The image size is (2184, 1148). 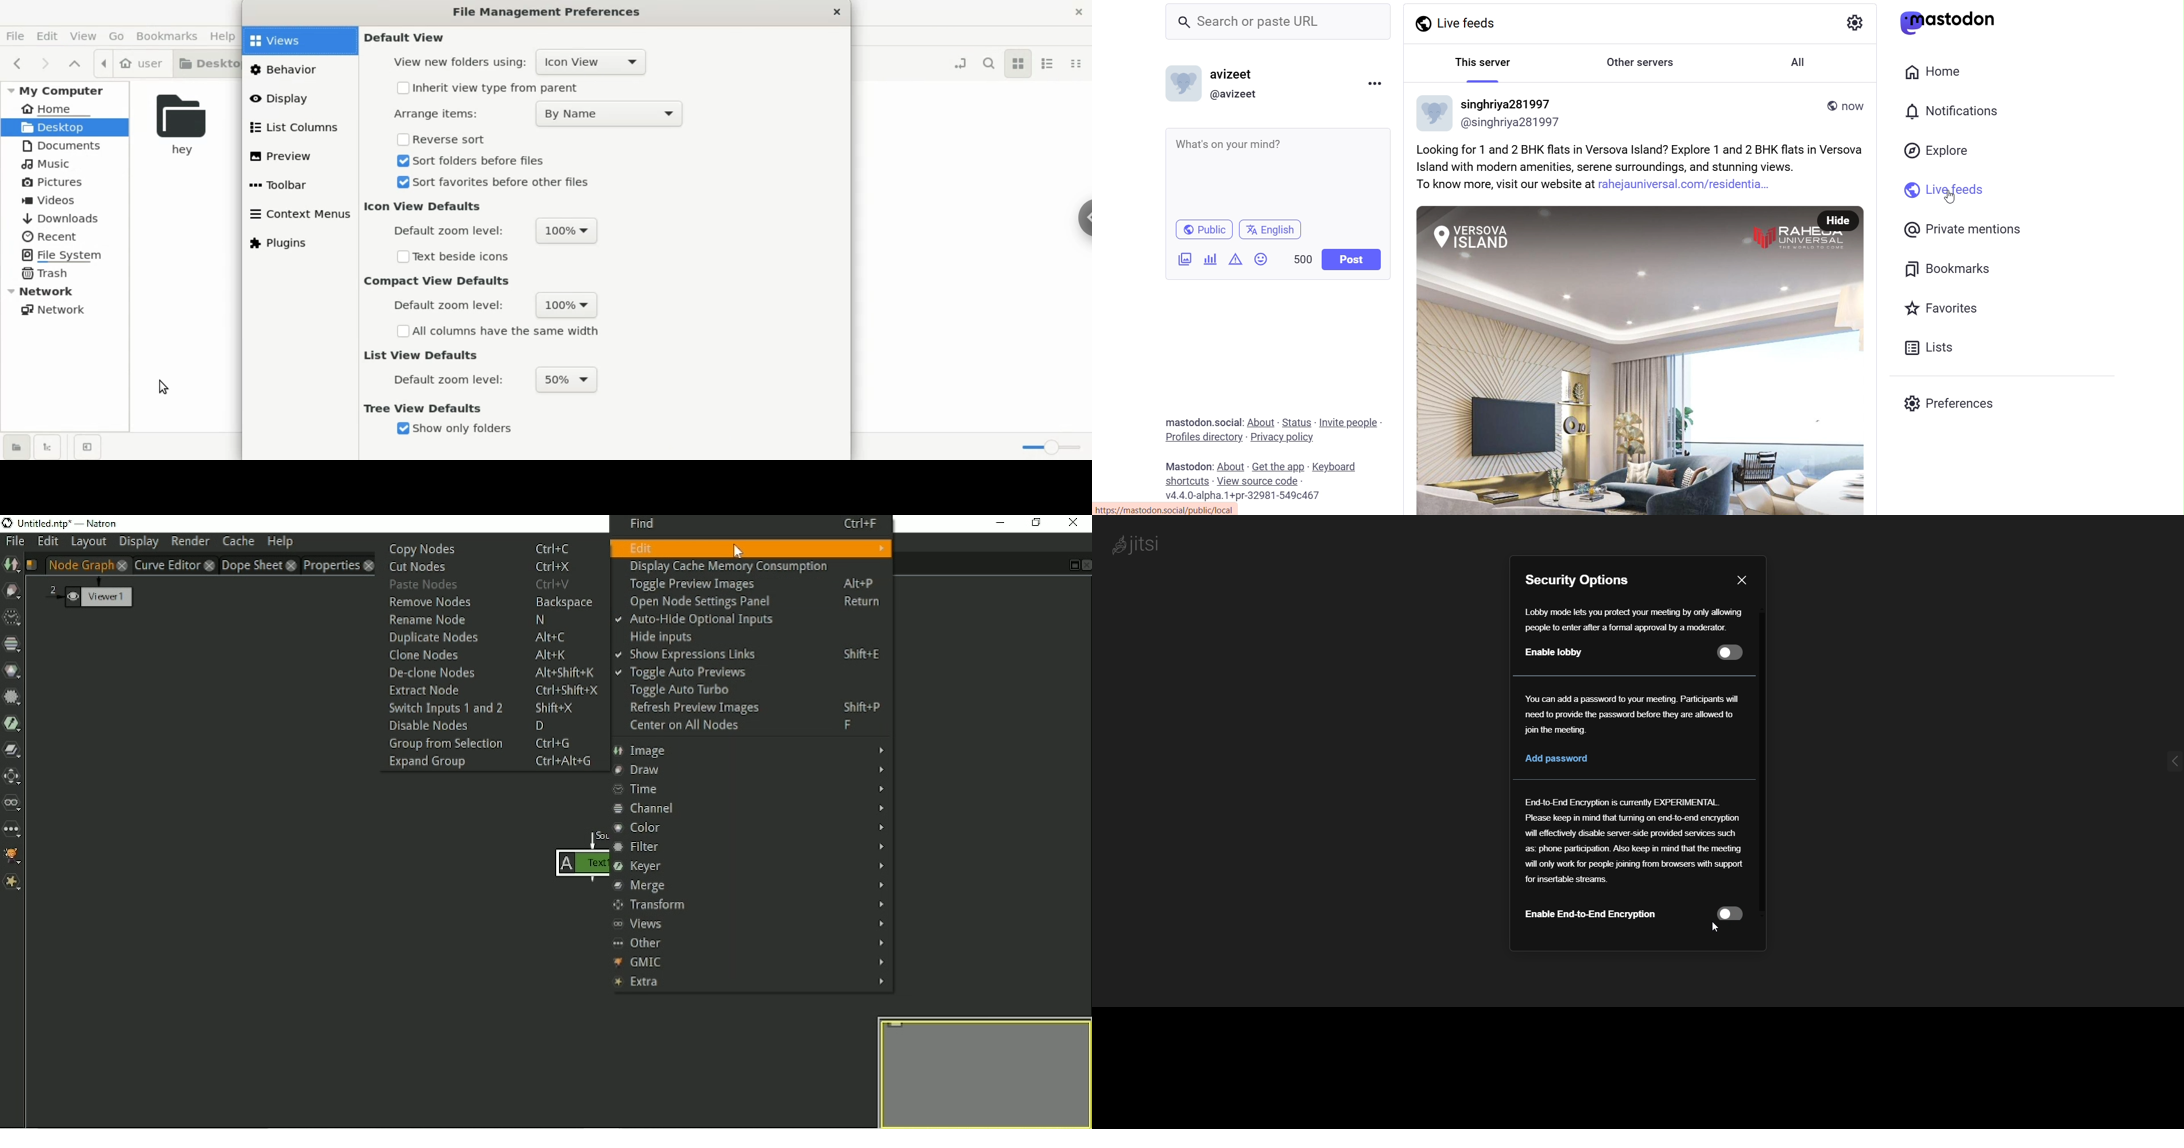 I want to click on security options, so click(x=1581, y=579).